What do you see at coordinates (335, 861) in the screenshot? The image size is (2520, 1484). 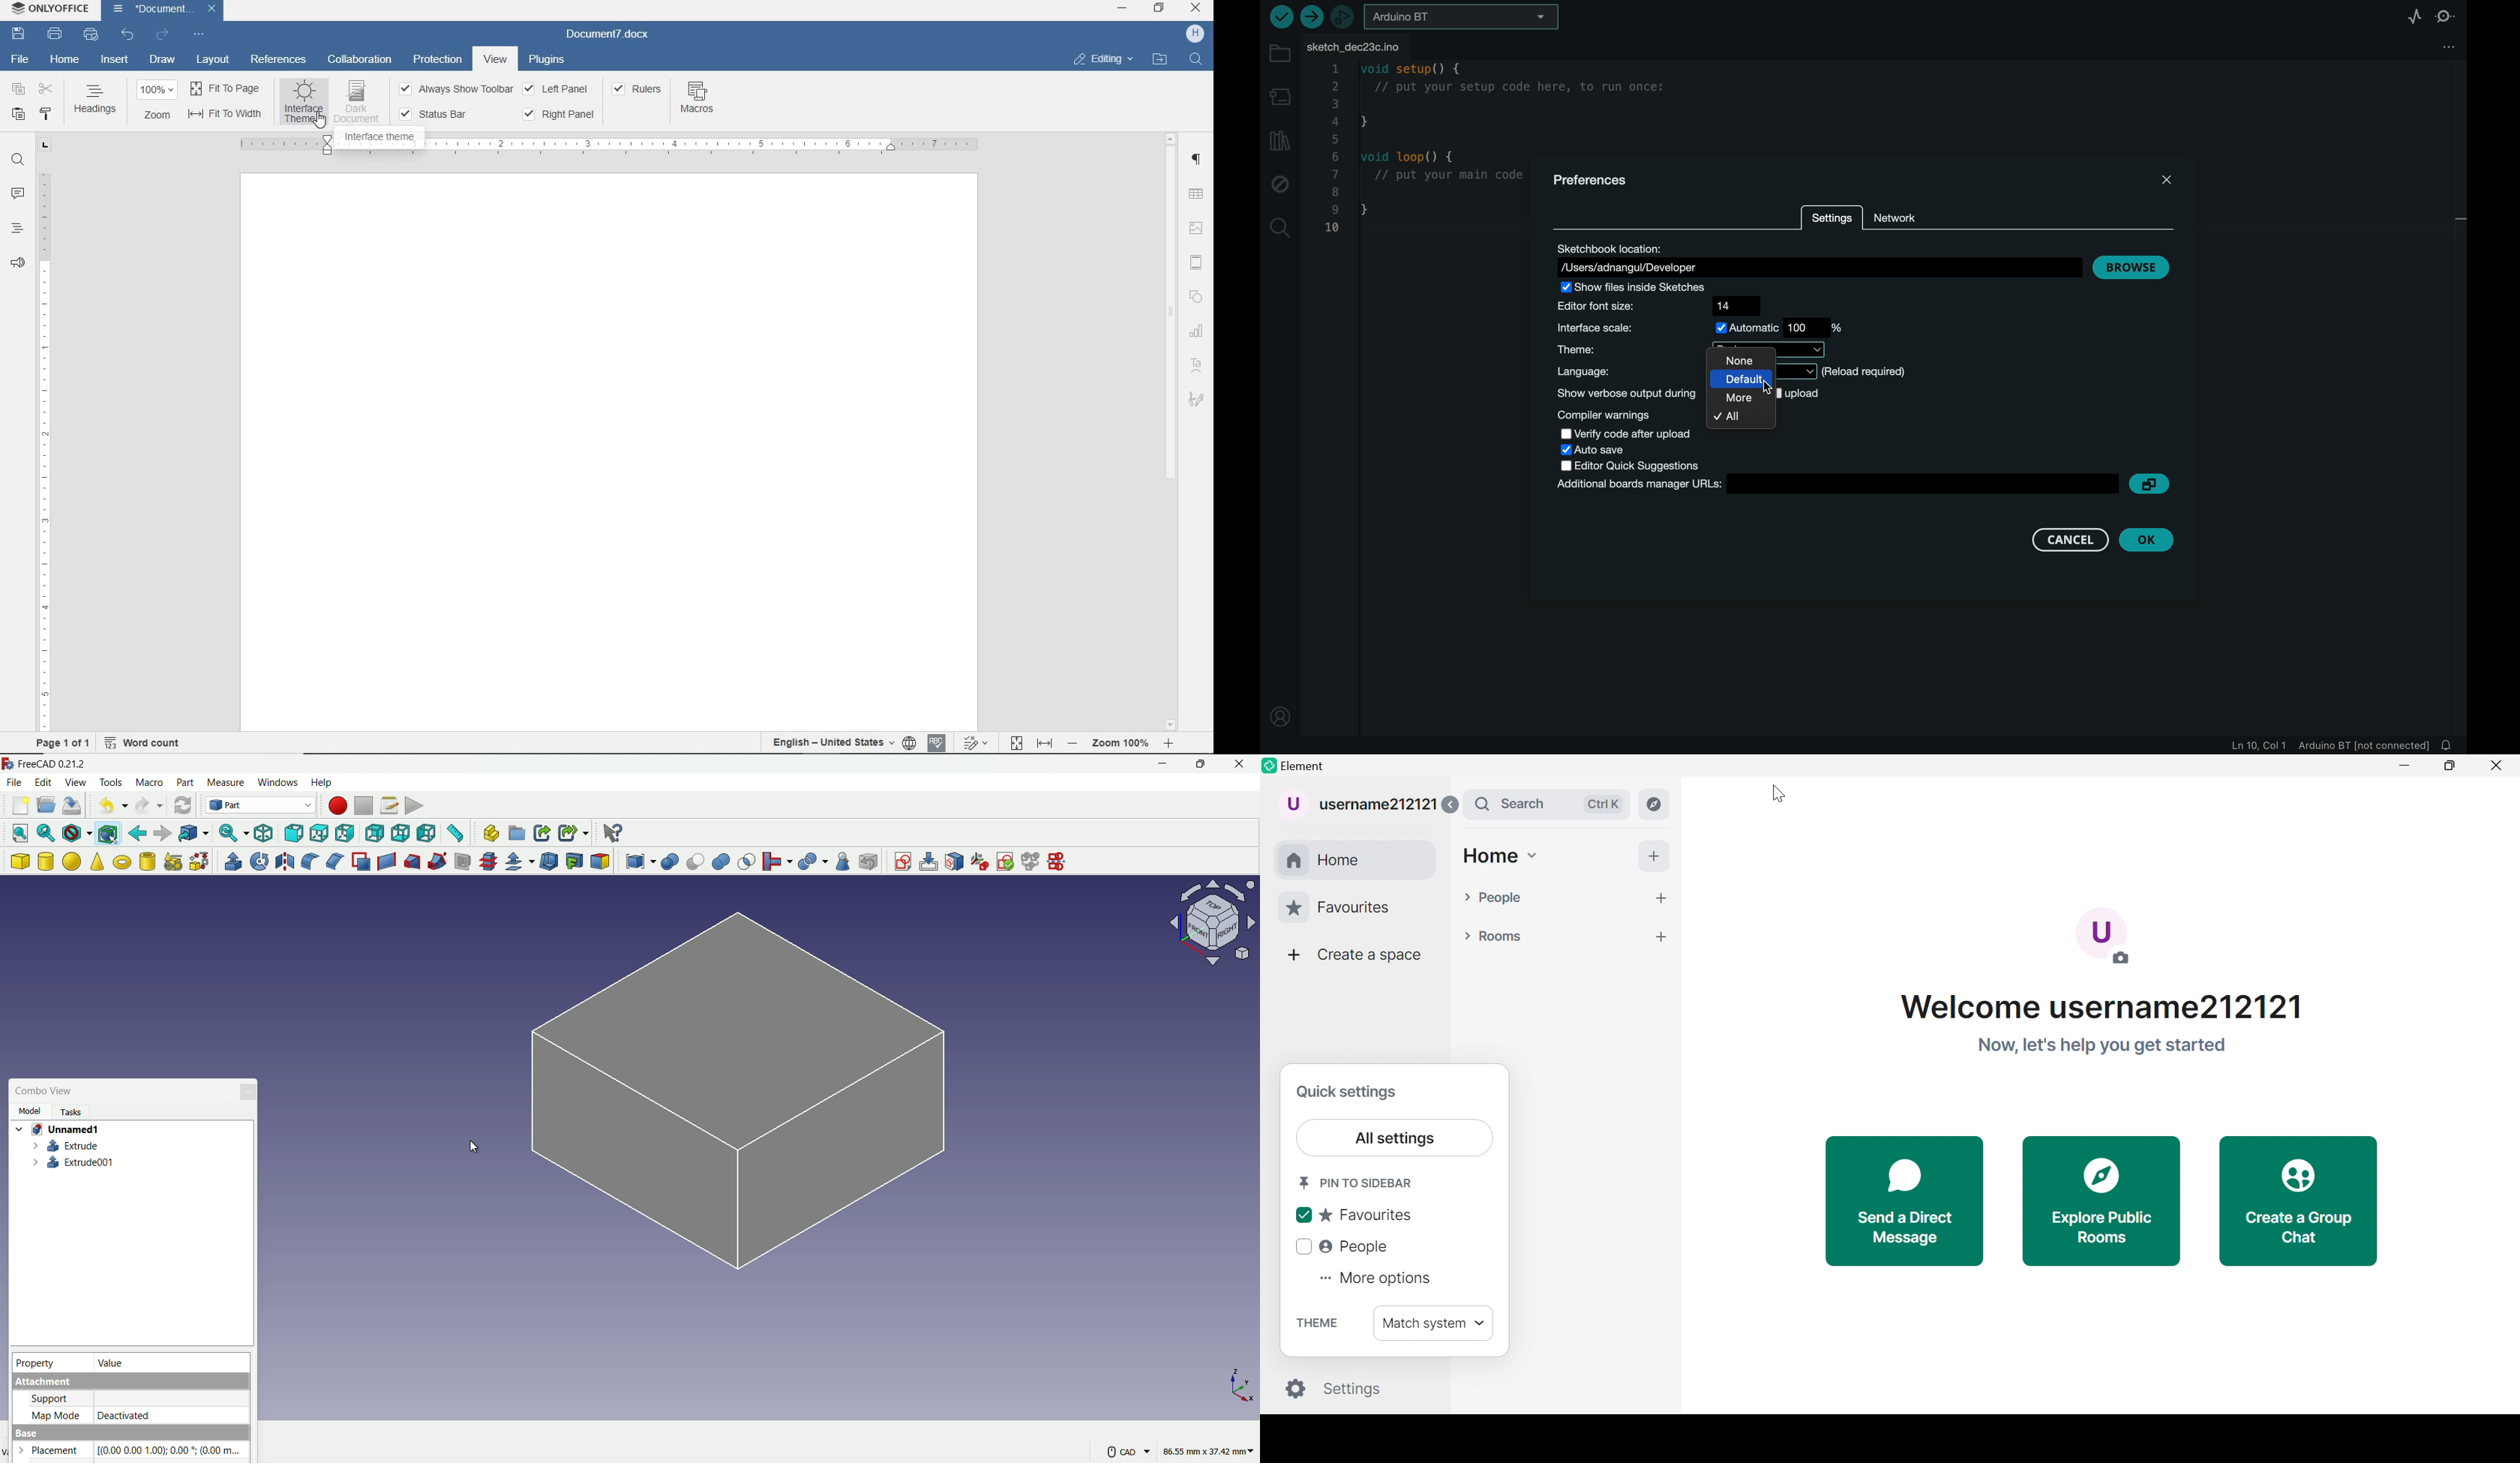 I see `chamfer` at bounding box center [335, 861].